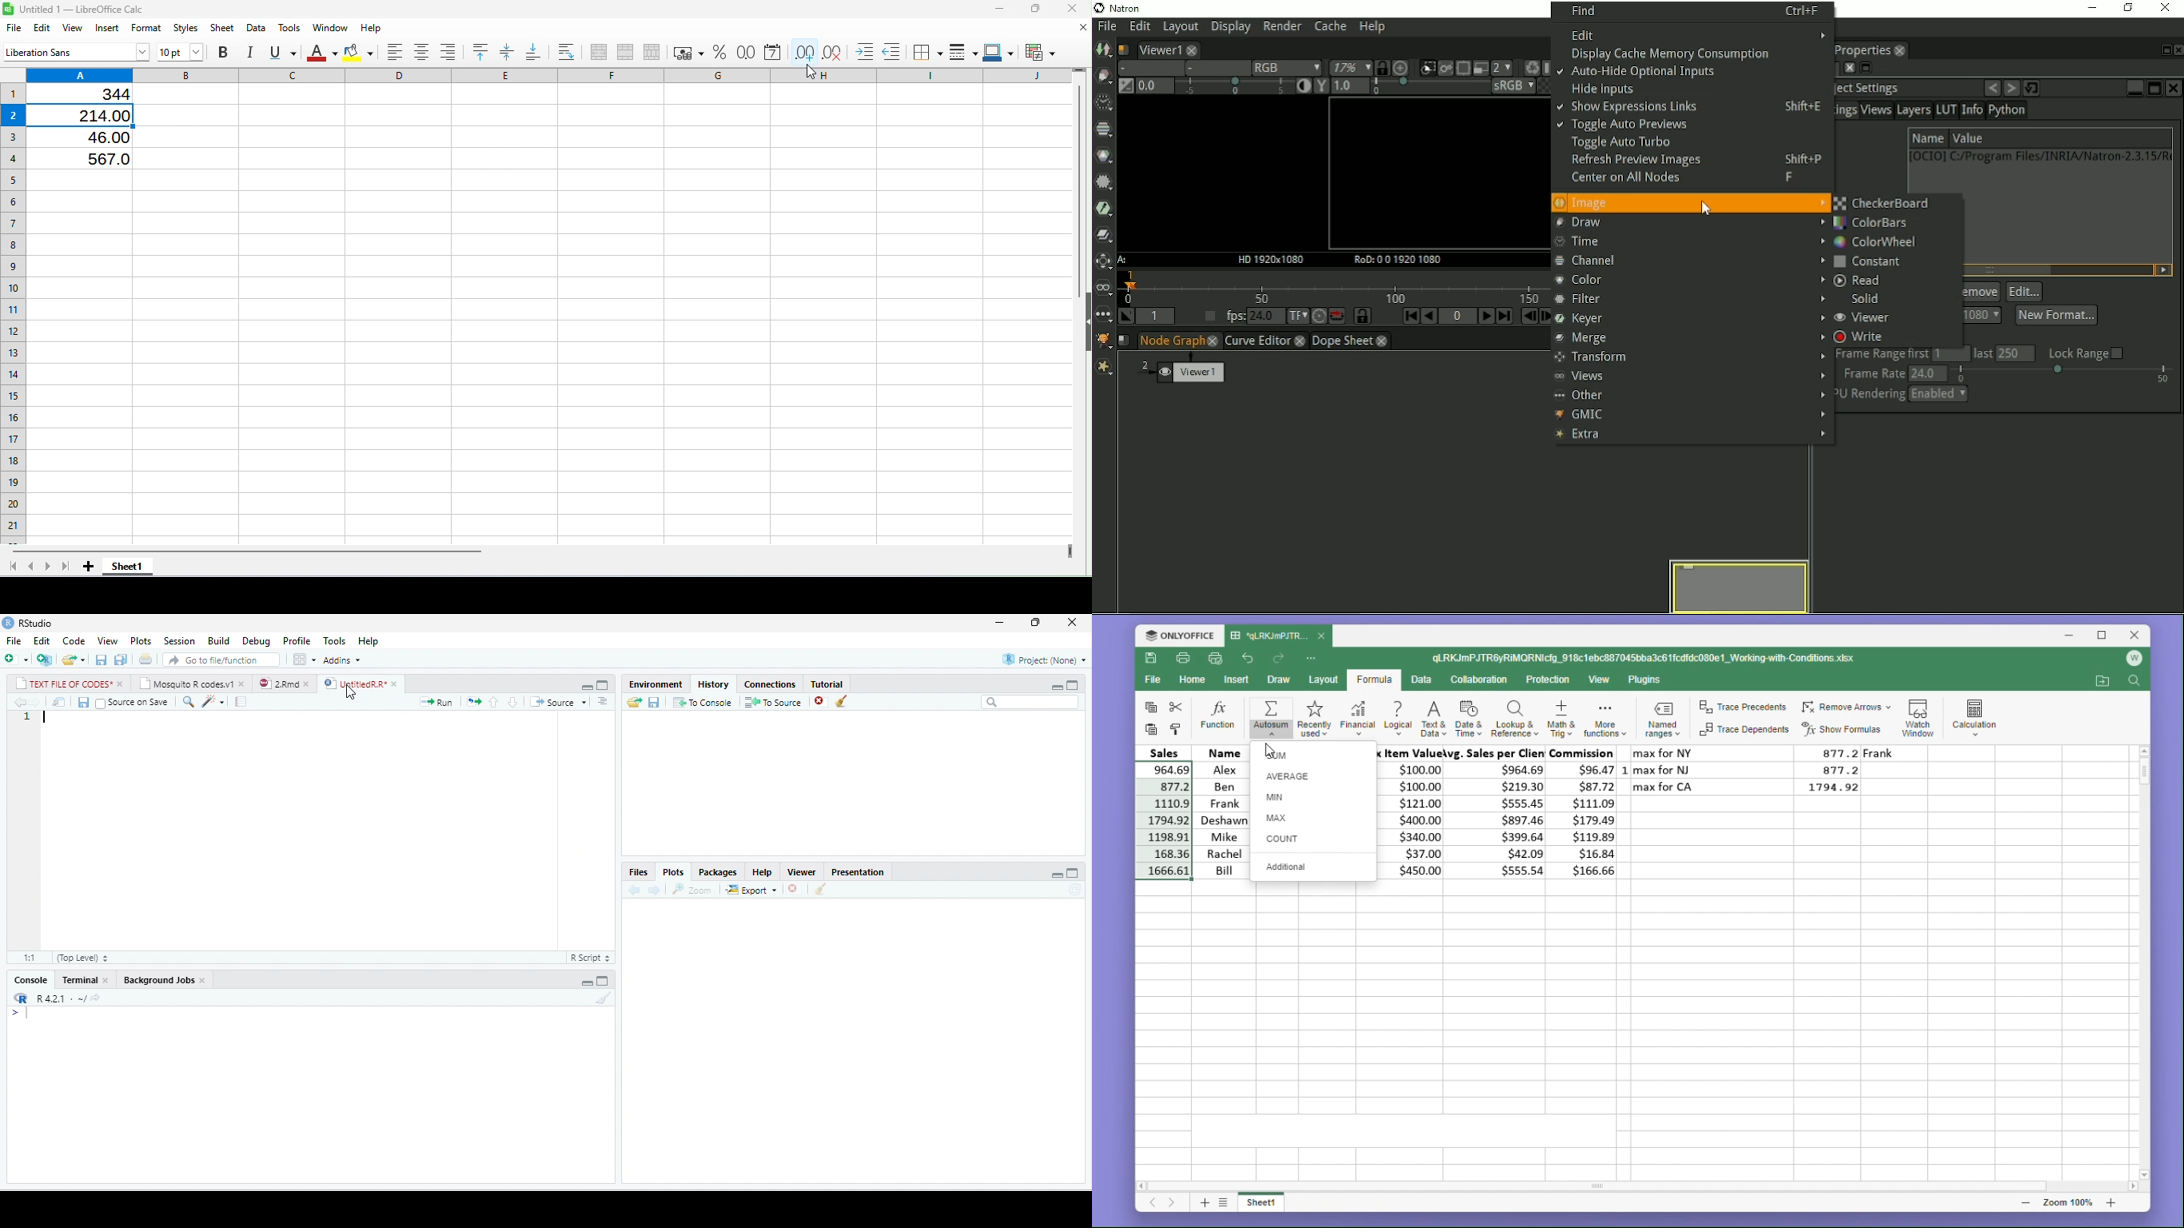  I want to click on down, so click(605, 704).